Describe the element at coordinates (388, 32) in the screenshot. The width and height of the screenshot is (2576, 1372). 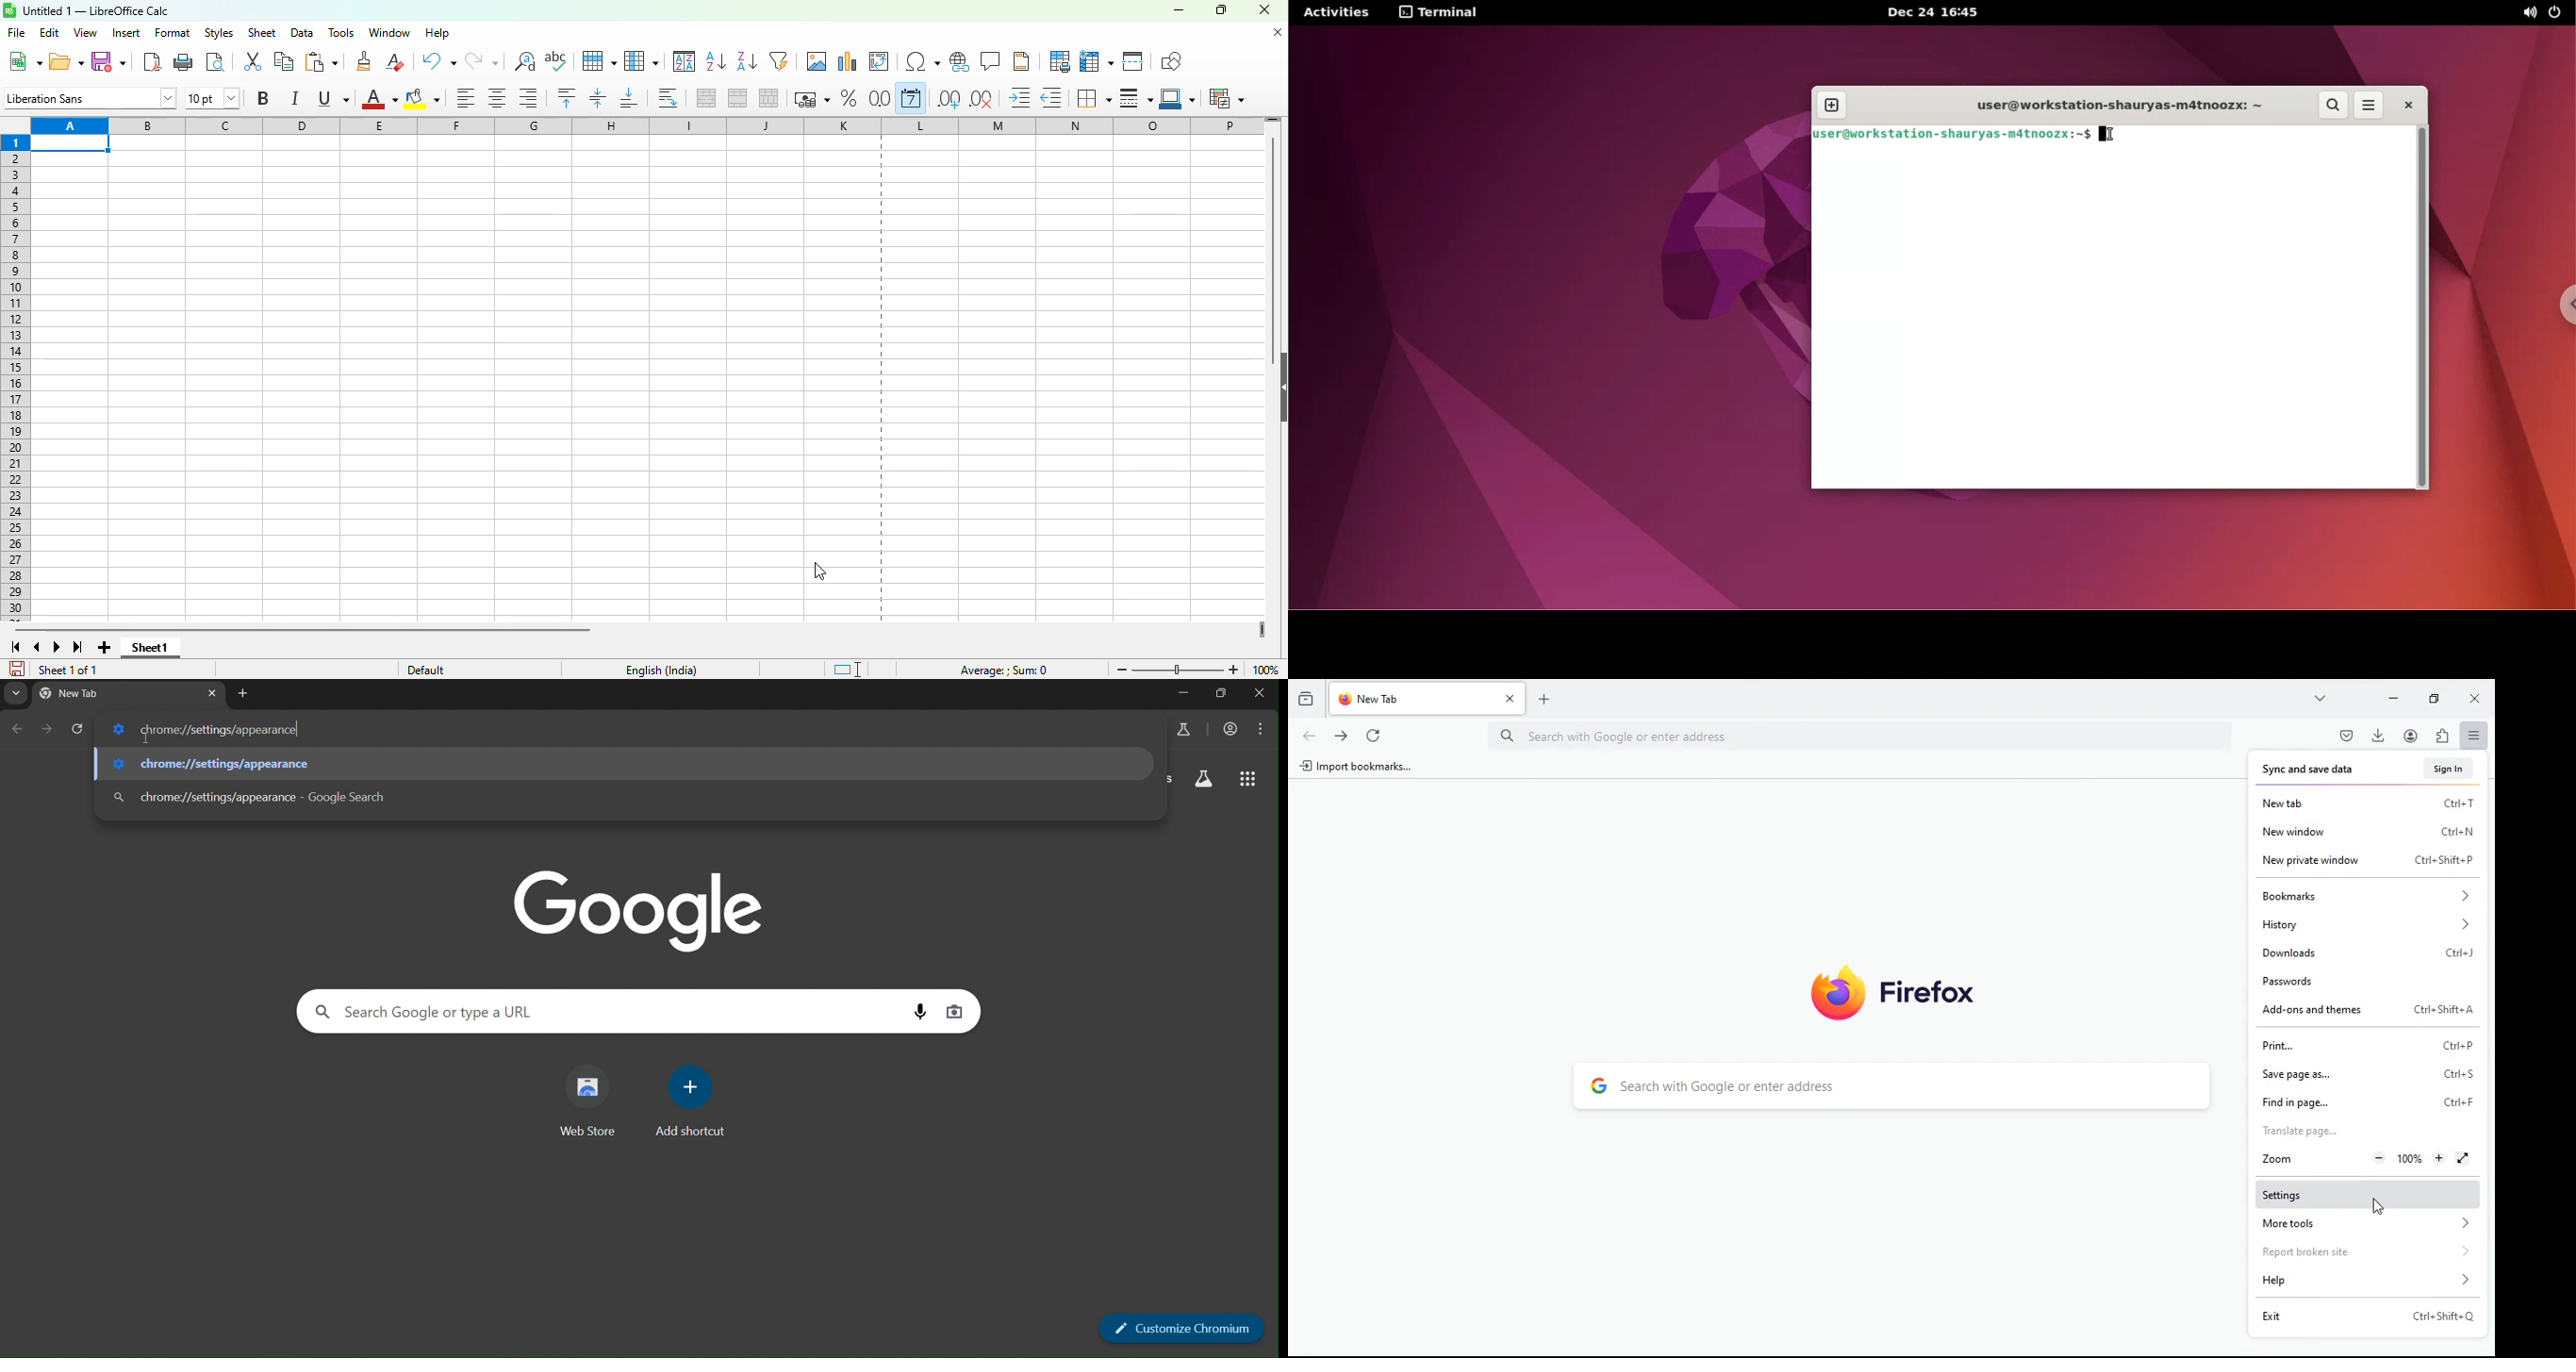
I see `window` at that location.